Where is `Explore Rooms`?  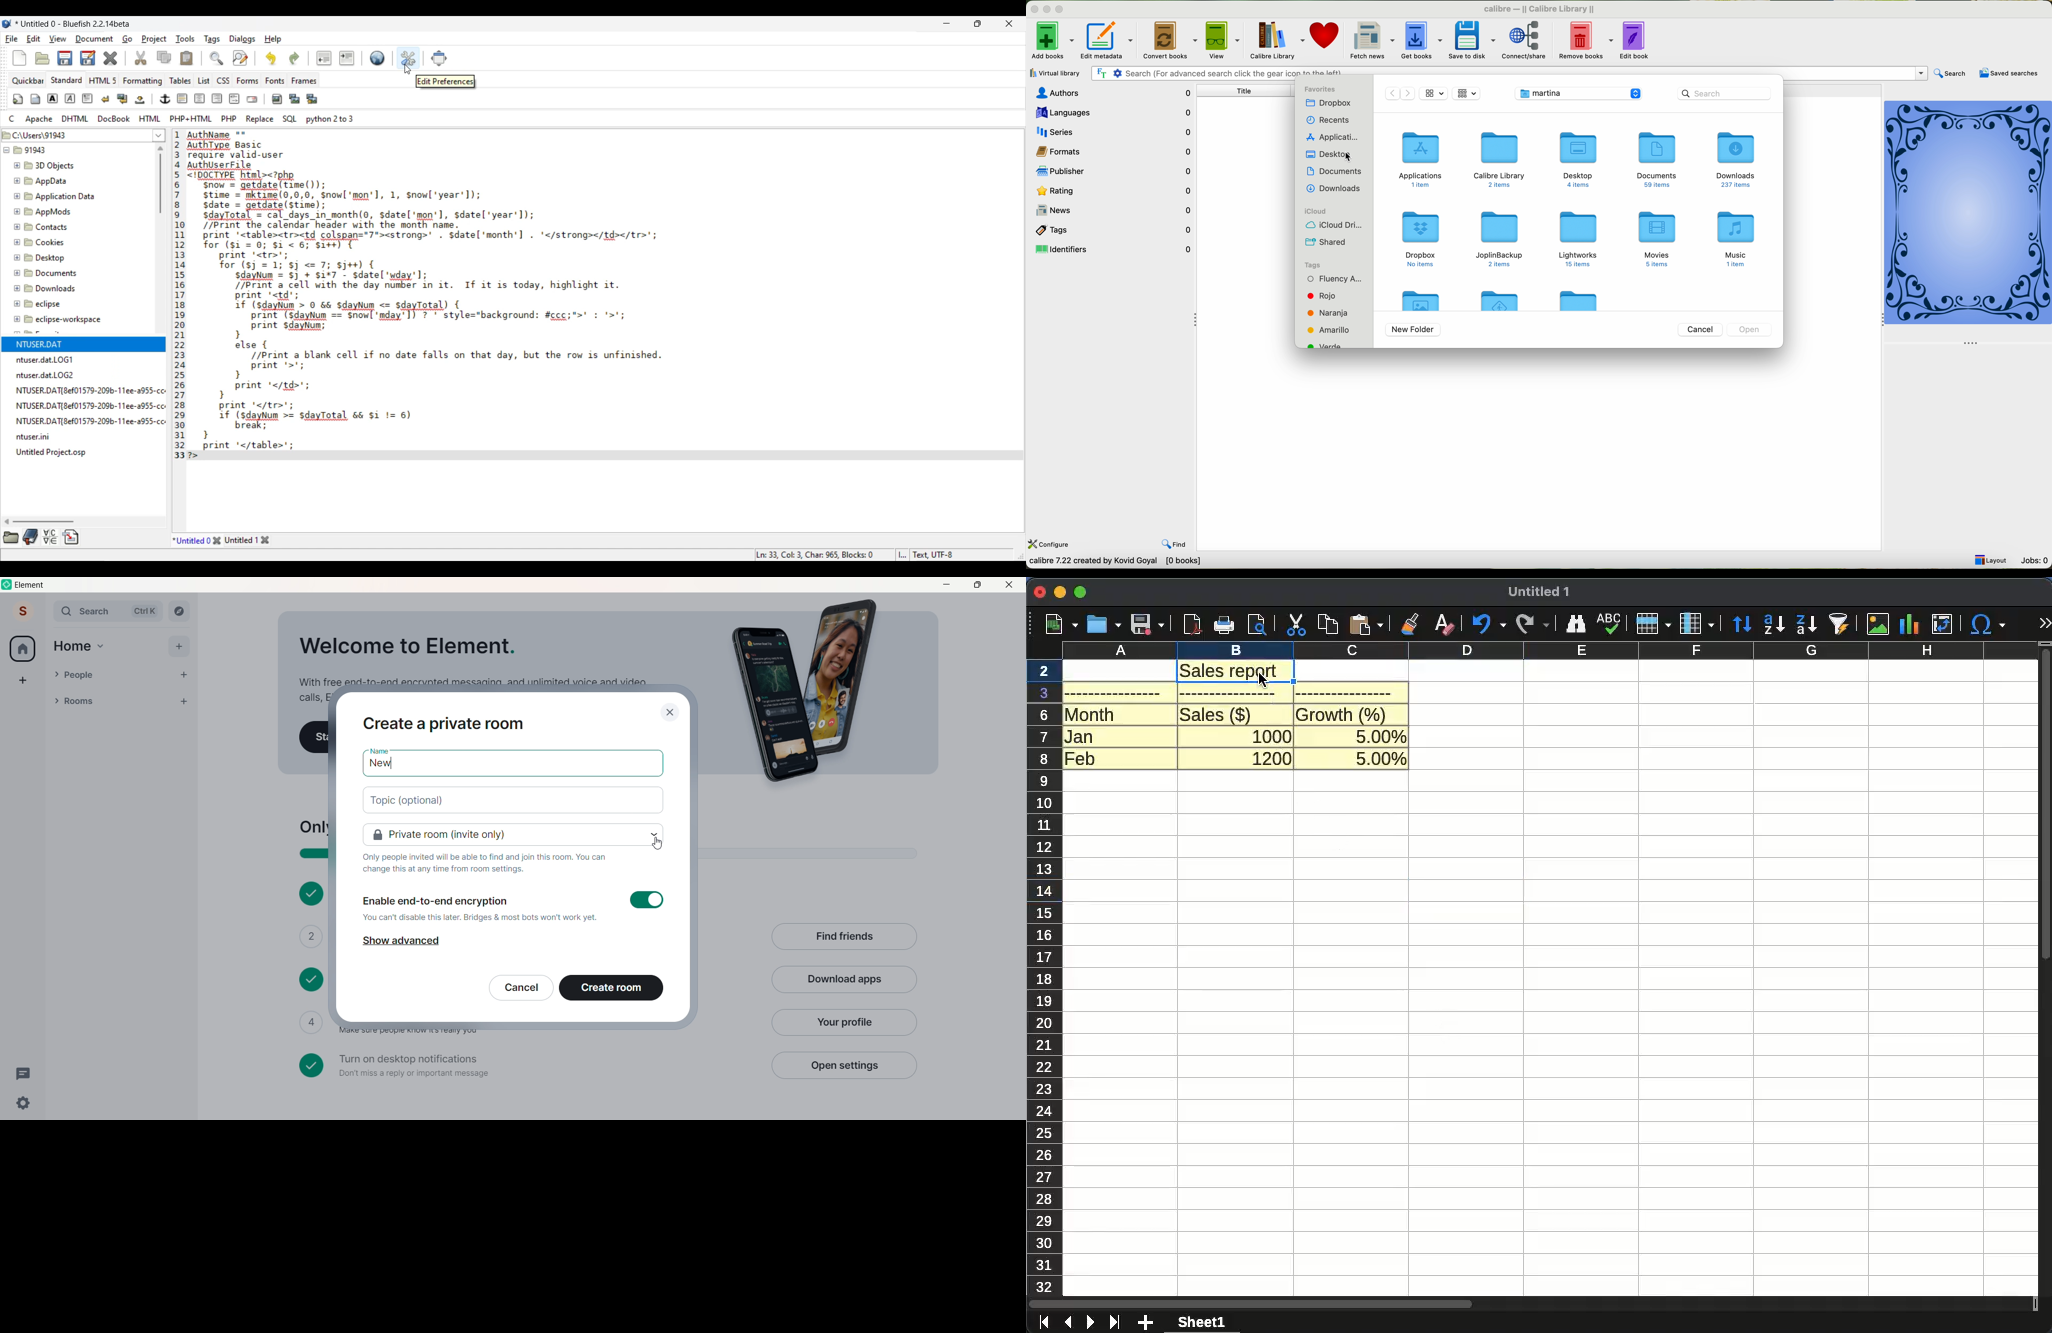
Explore Rooms is located at coordinates (180, 611).